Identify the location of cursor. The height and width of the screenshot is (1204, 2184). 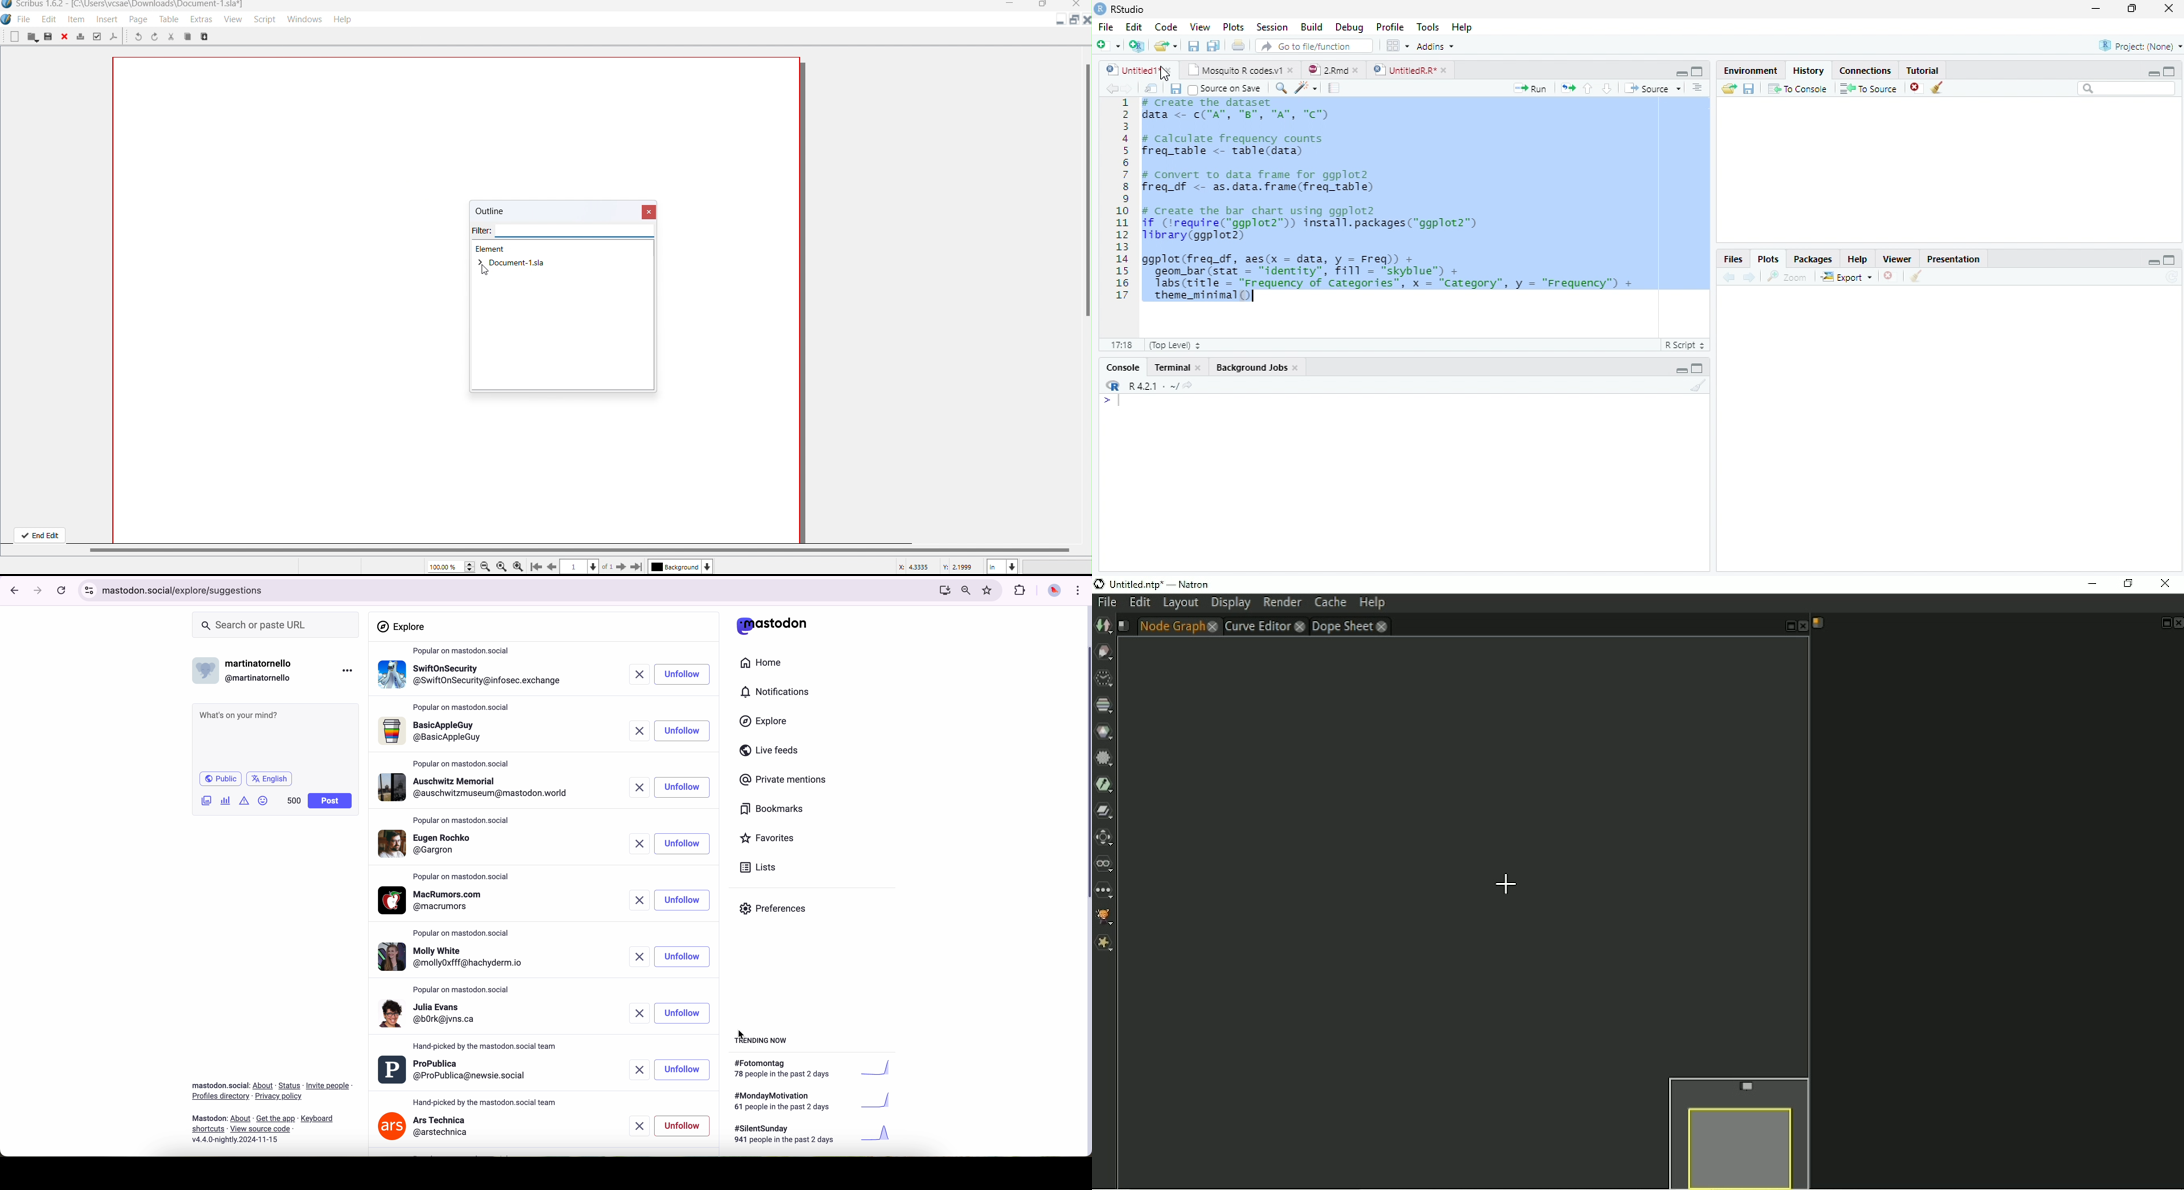
(488, 272).